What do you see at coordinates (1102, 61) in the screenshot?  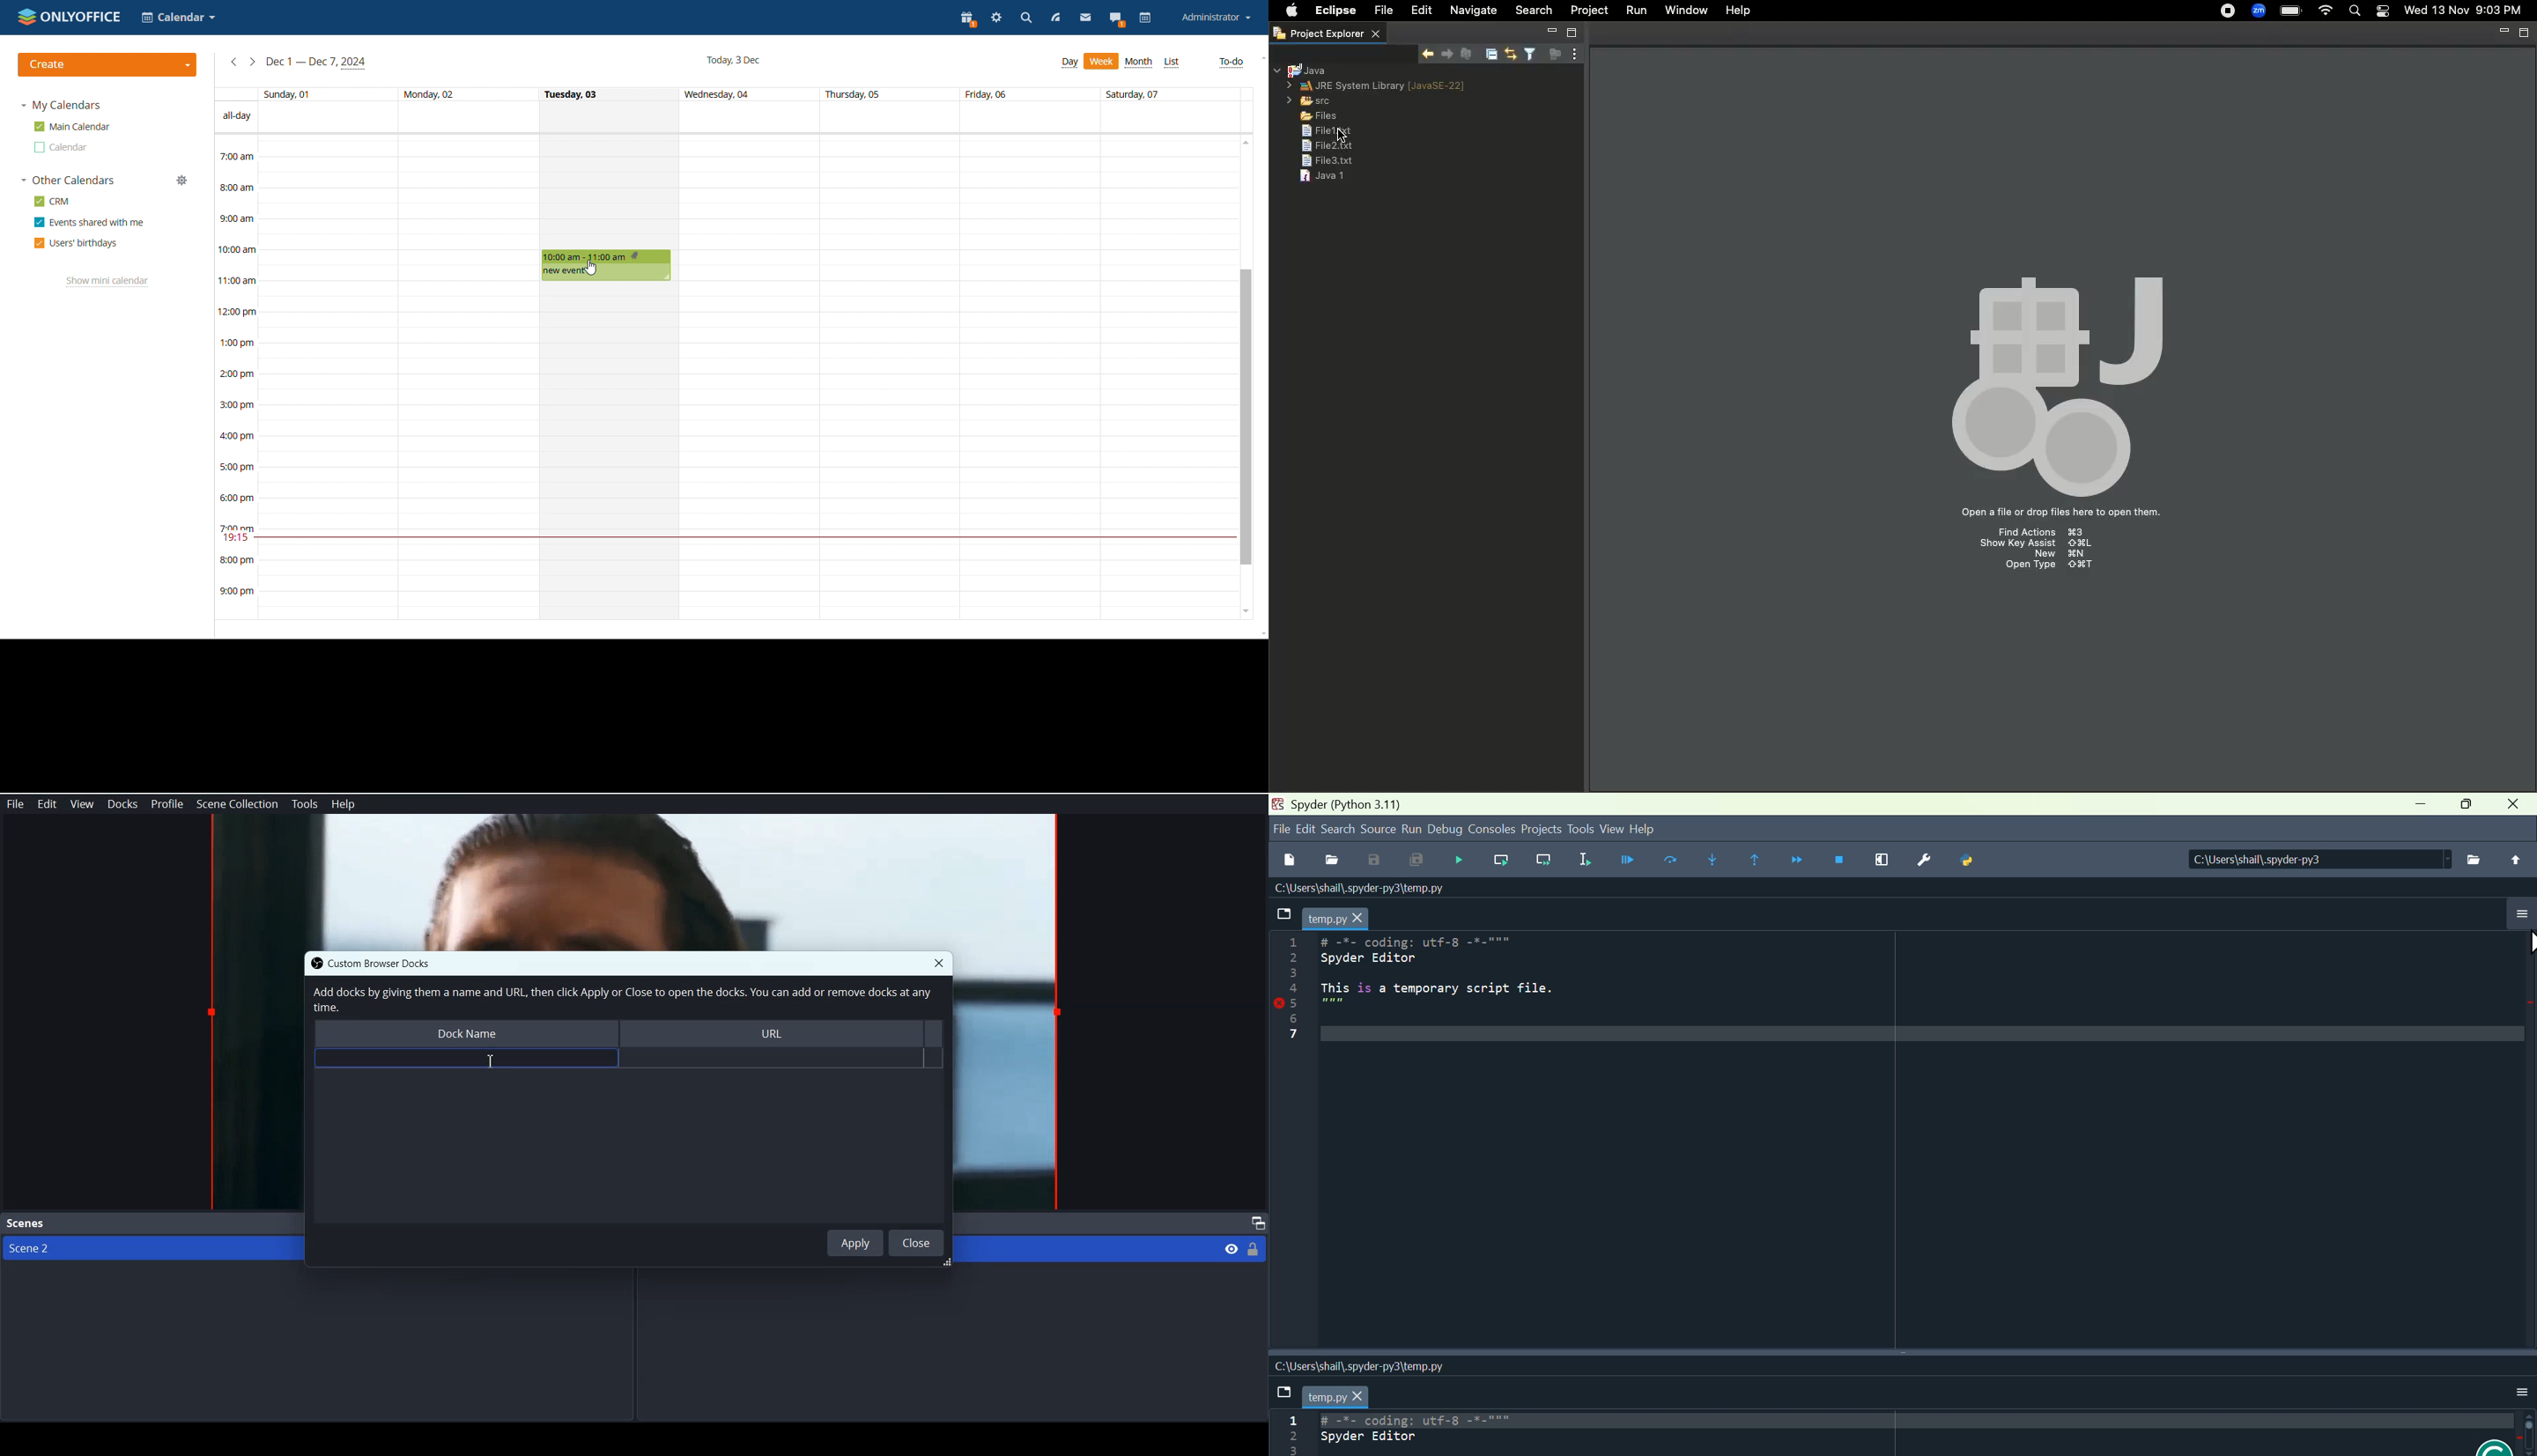 I see `Week` at bounding box center [1102, 61].